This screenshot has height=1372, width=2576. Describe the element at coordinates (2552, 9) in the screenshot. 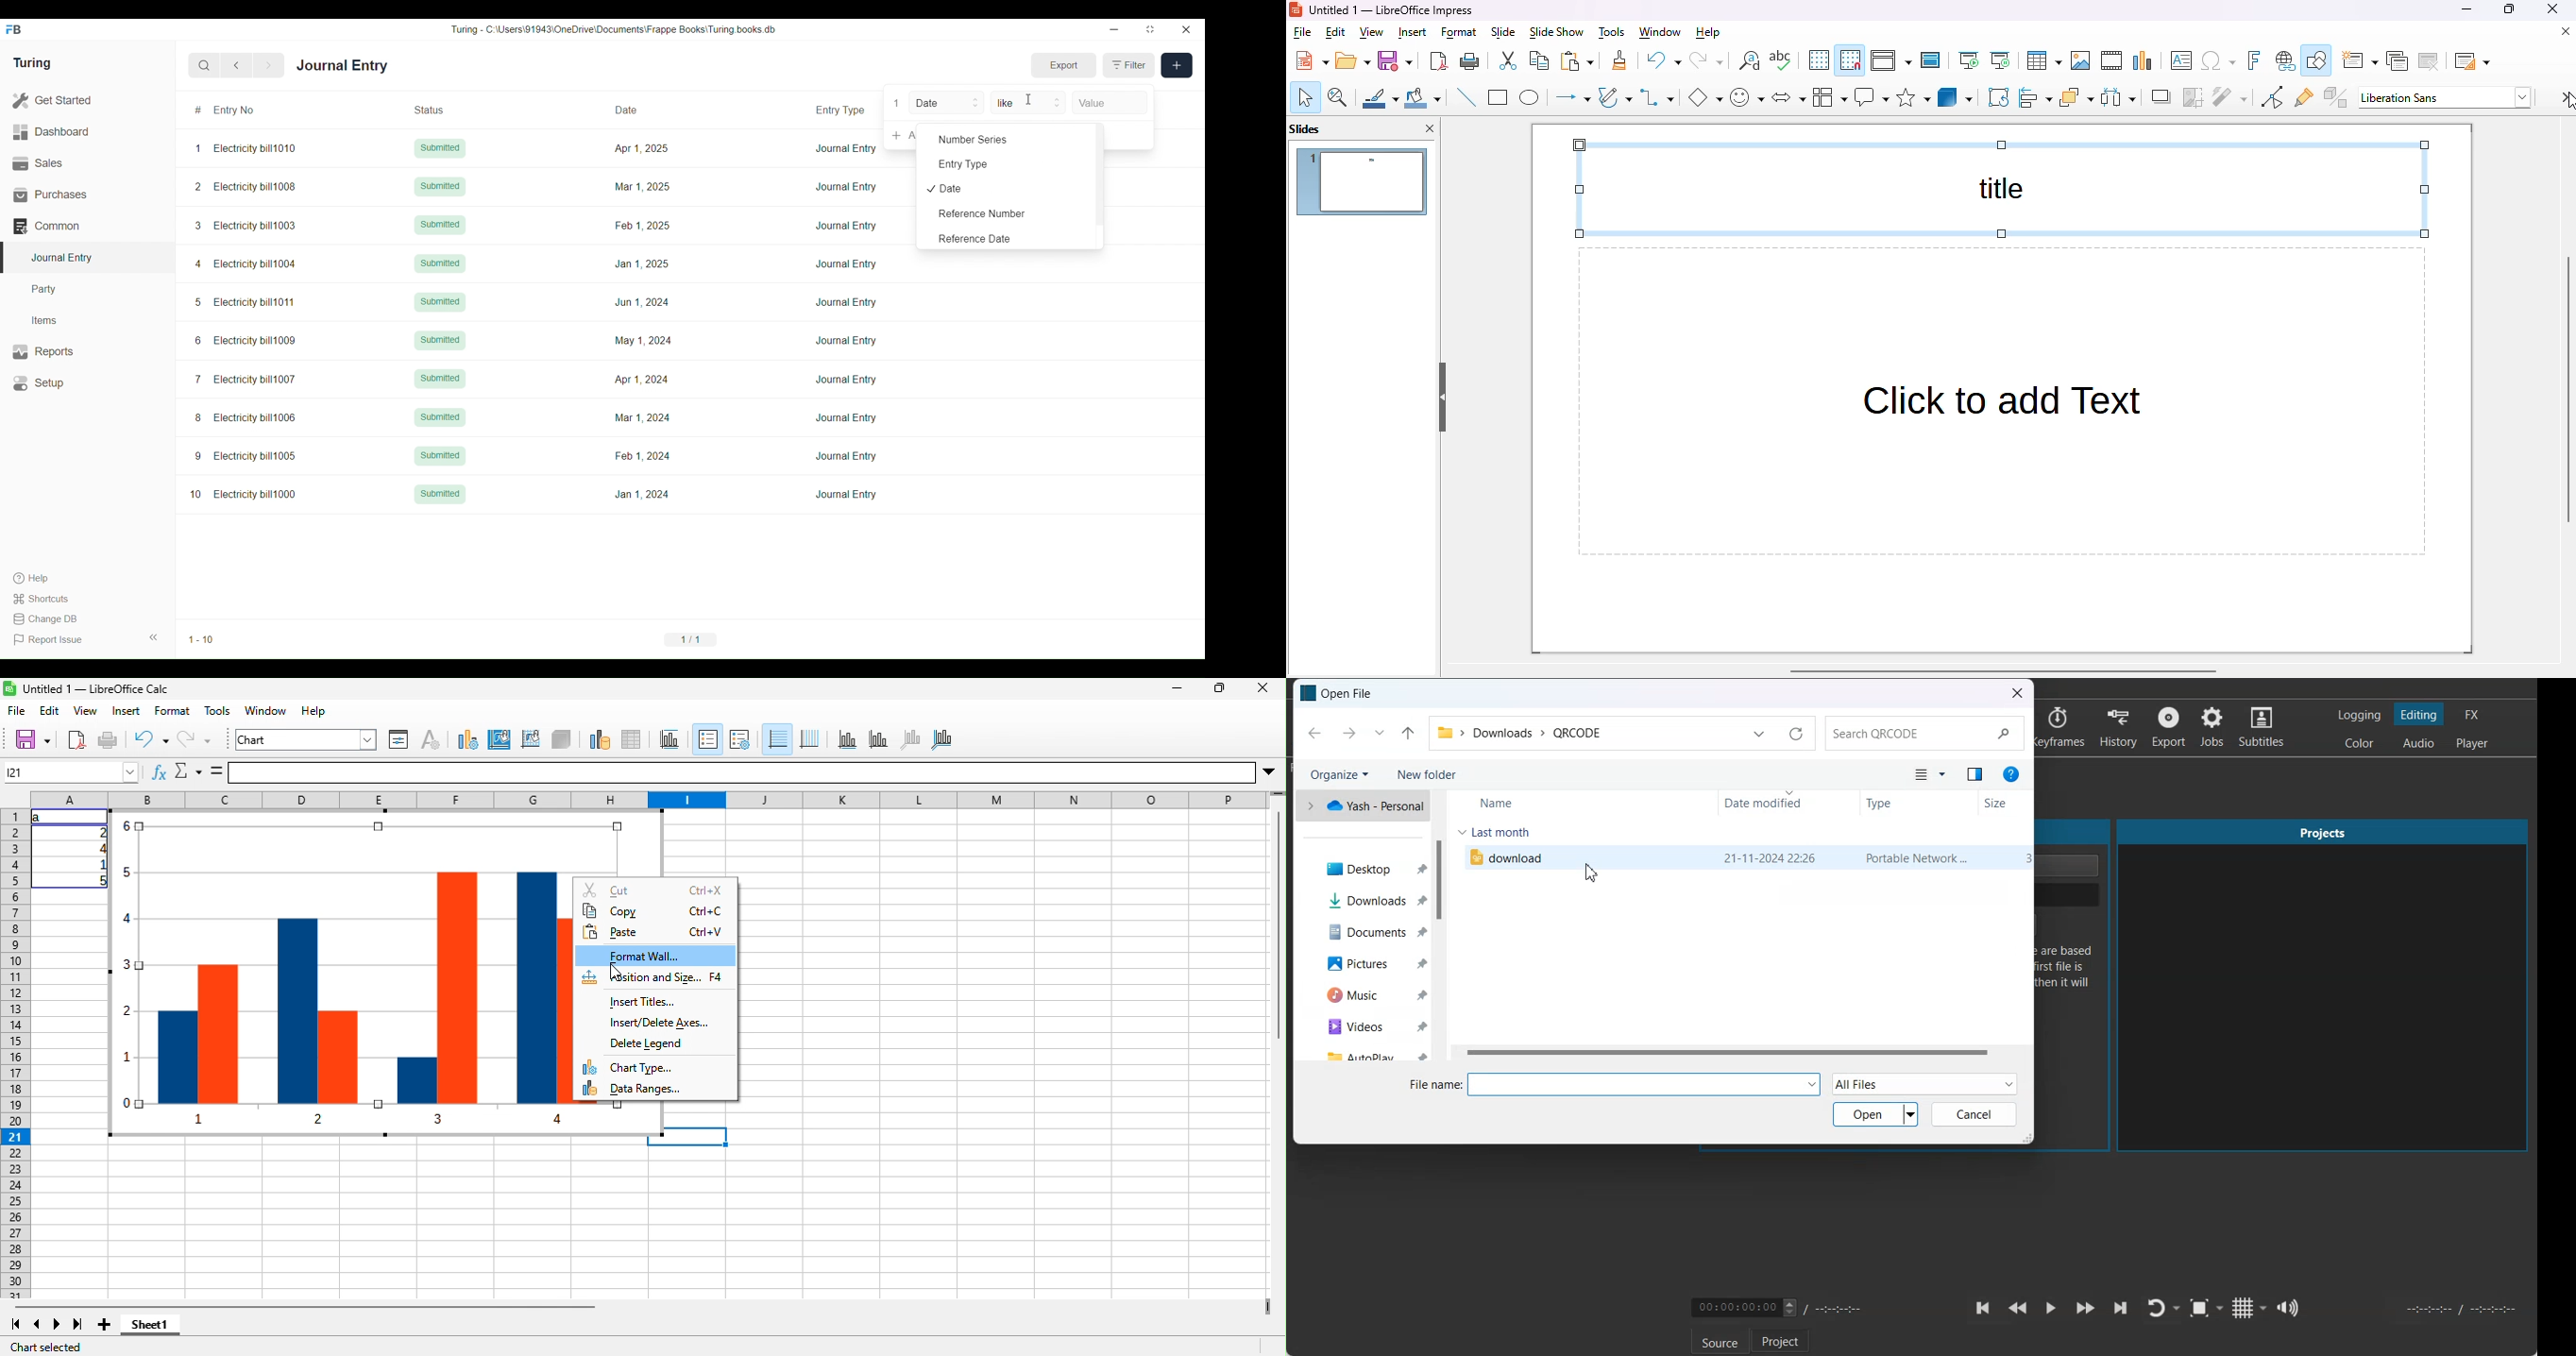

I see `close` at that location.